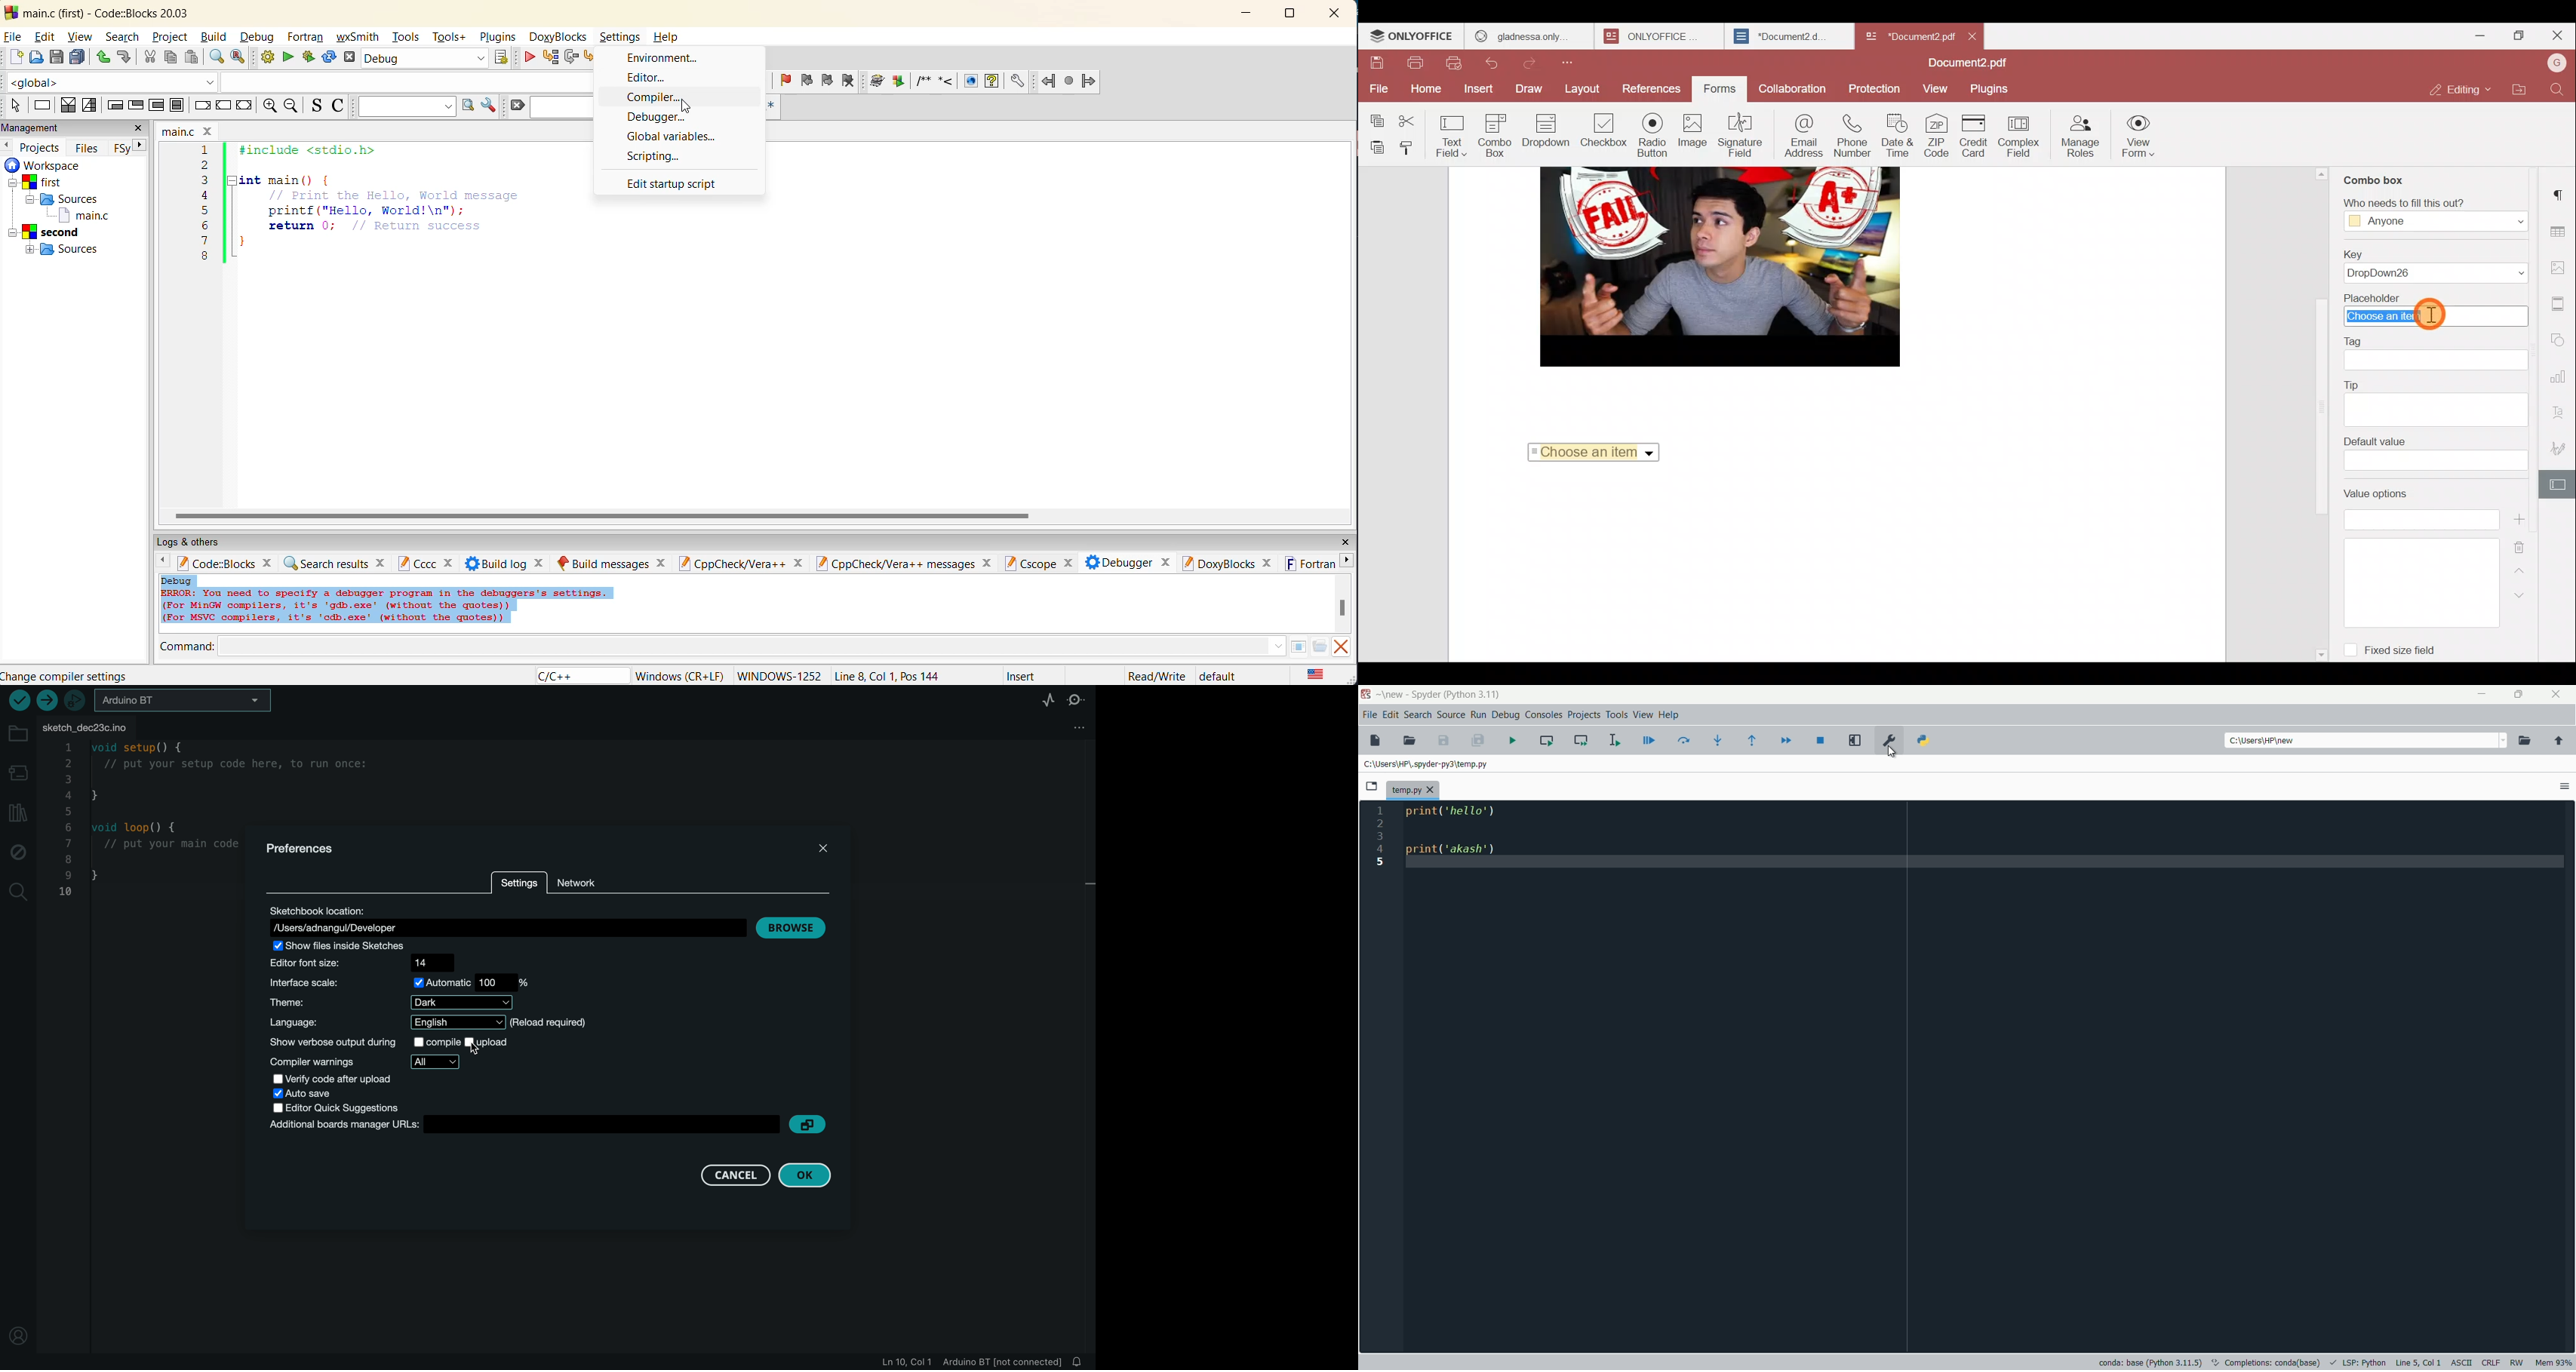 Image resolution: width=2576 pixels, height=1372 pixels. What do you see at coordinates (1853, 137) in the screenshot?
I see `Phone number` at bounding box center [1853, 137].